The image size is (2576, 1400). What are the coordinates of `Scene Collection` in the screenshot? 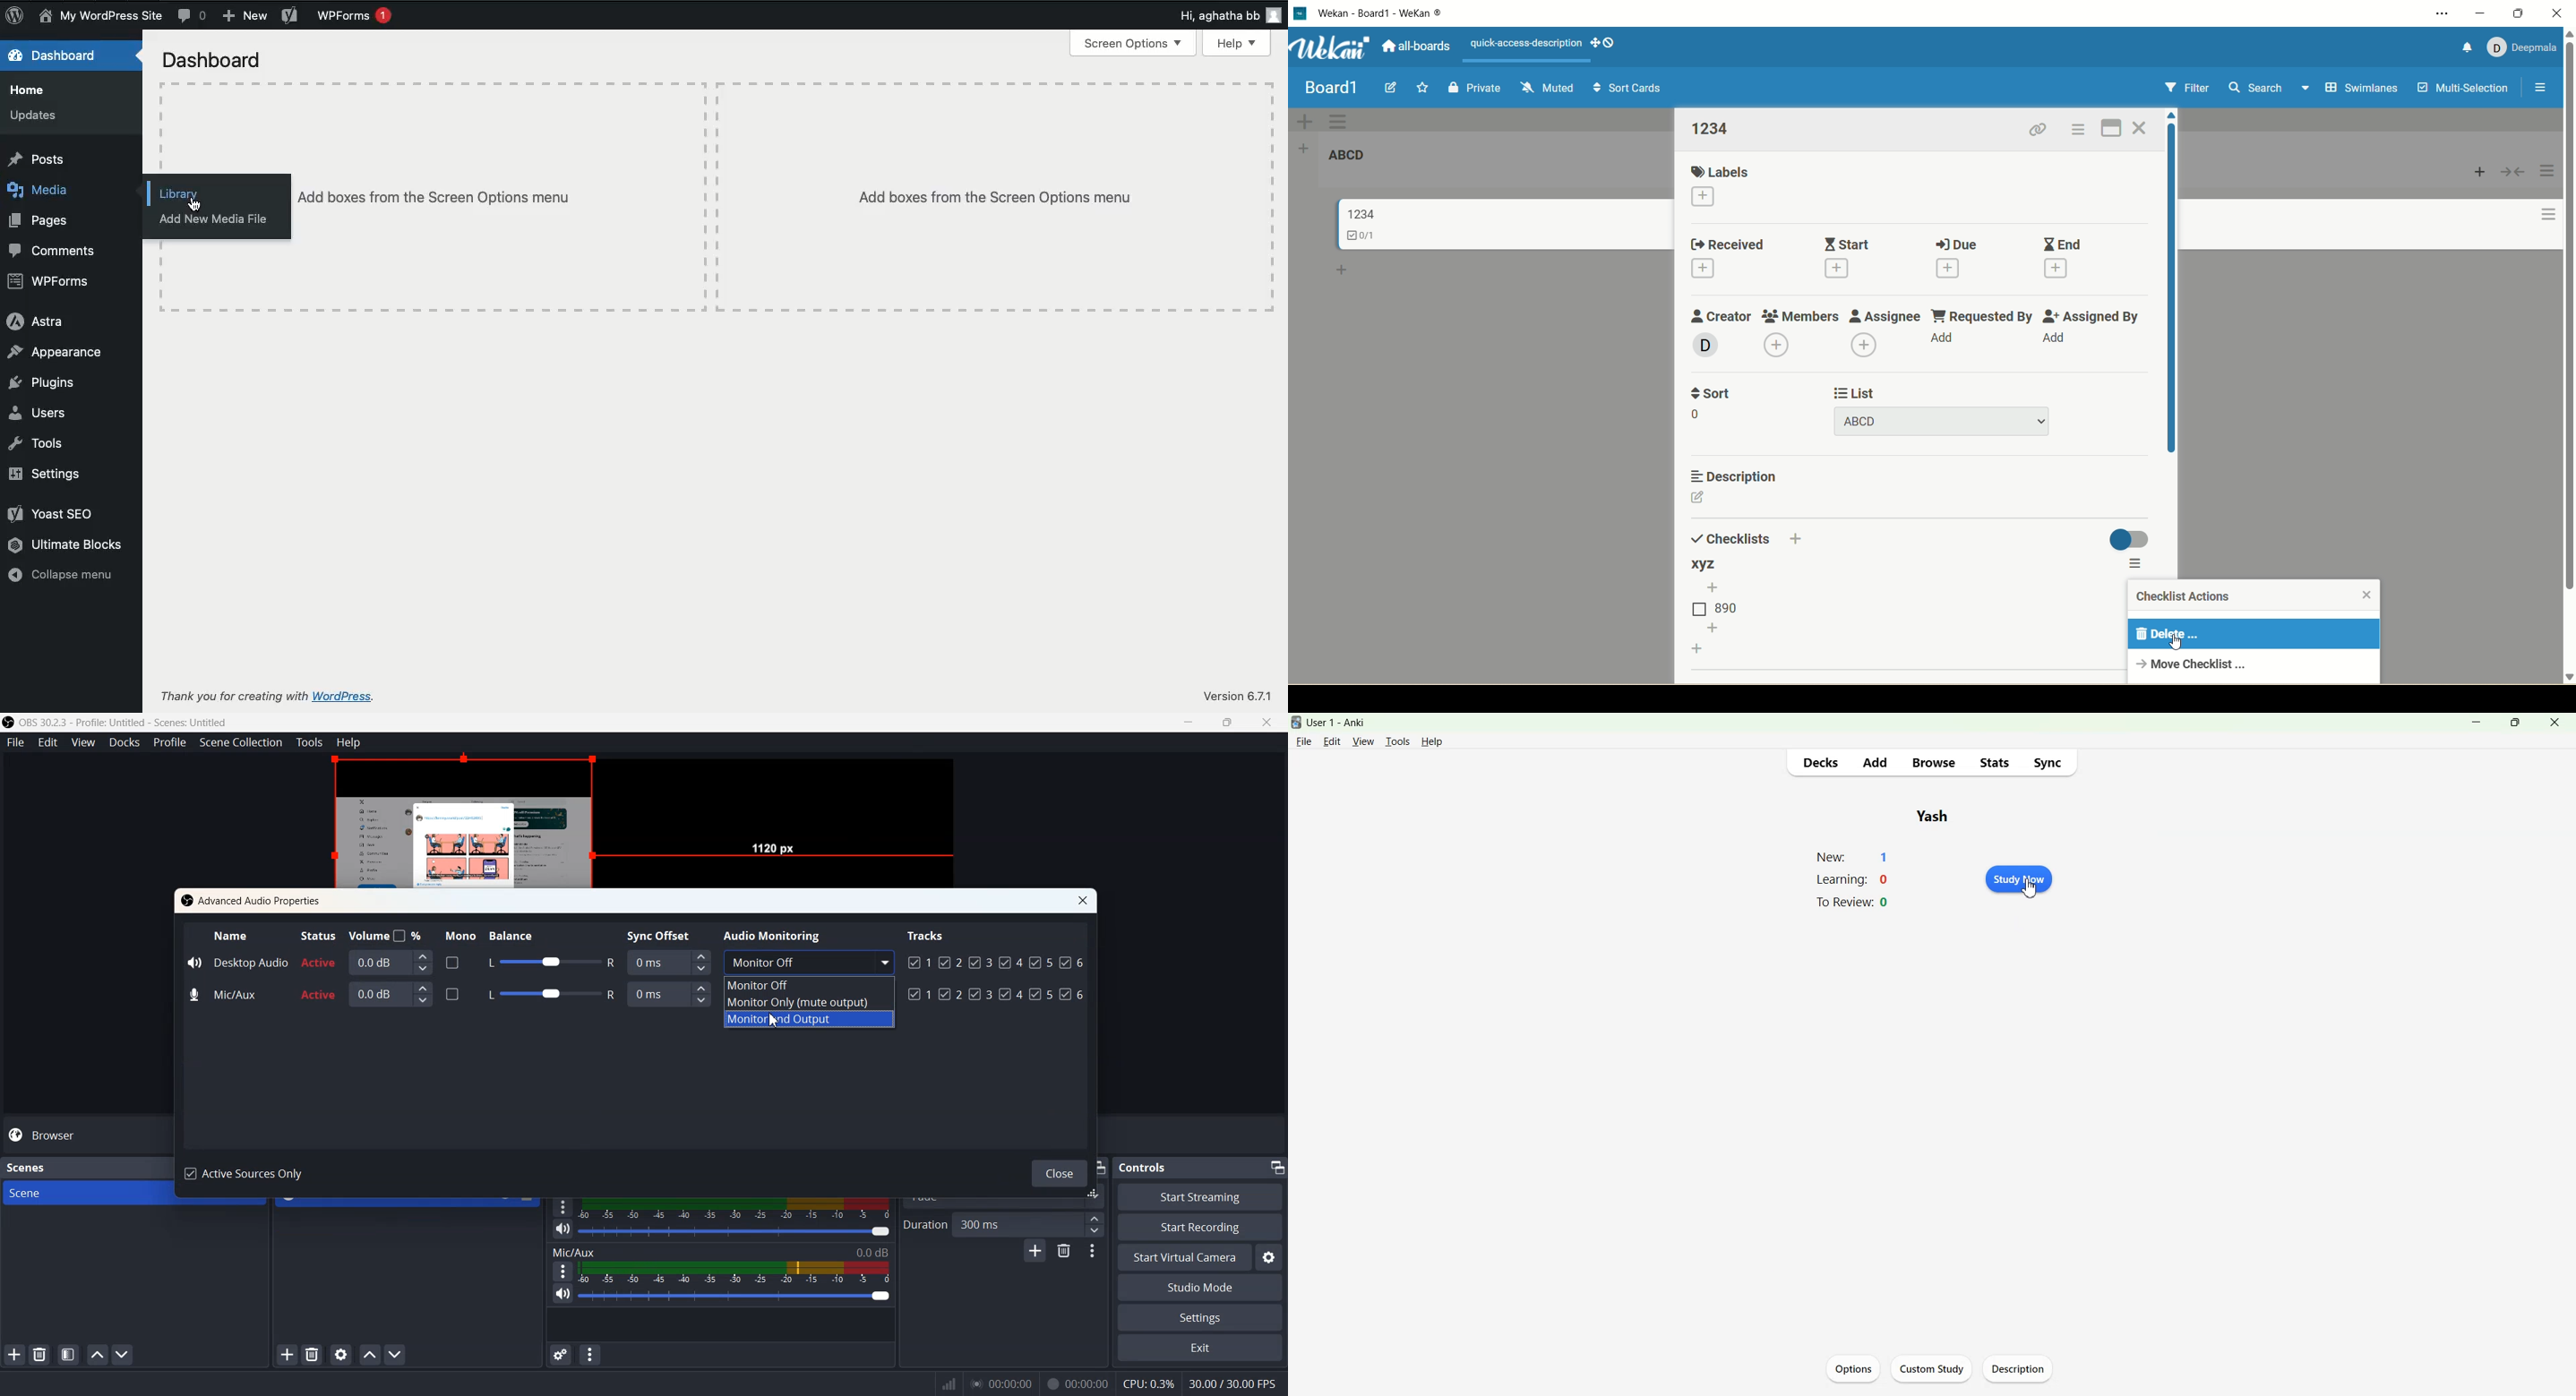 It's located at (242, 743).